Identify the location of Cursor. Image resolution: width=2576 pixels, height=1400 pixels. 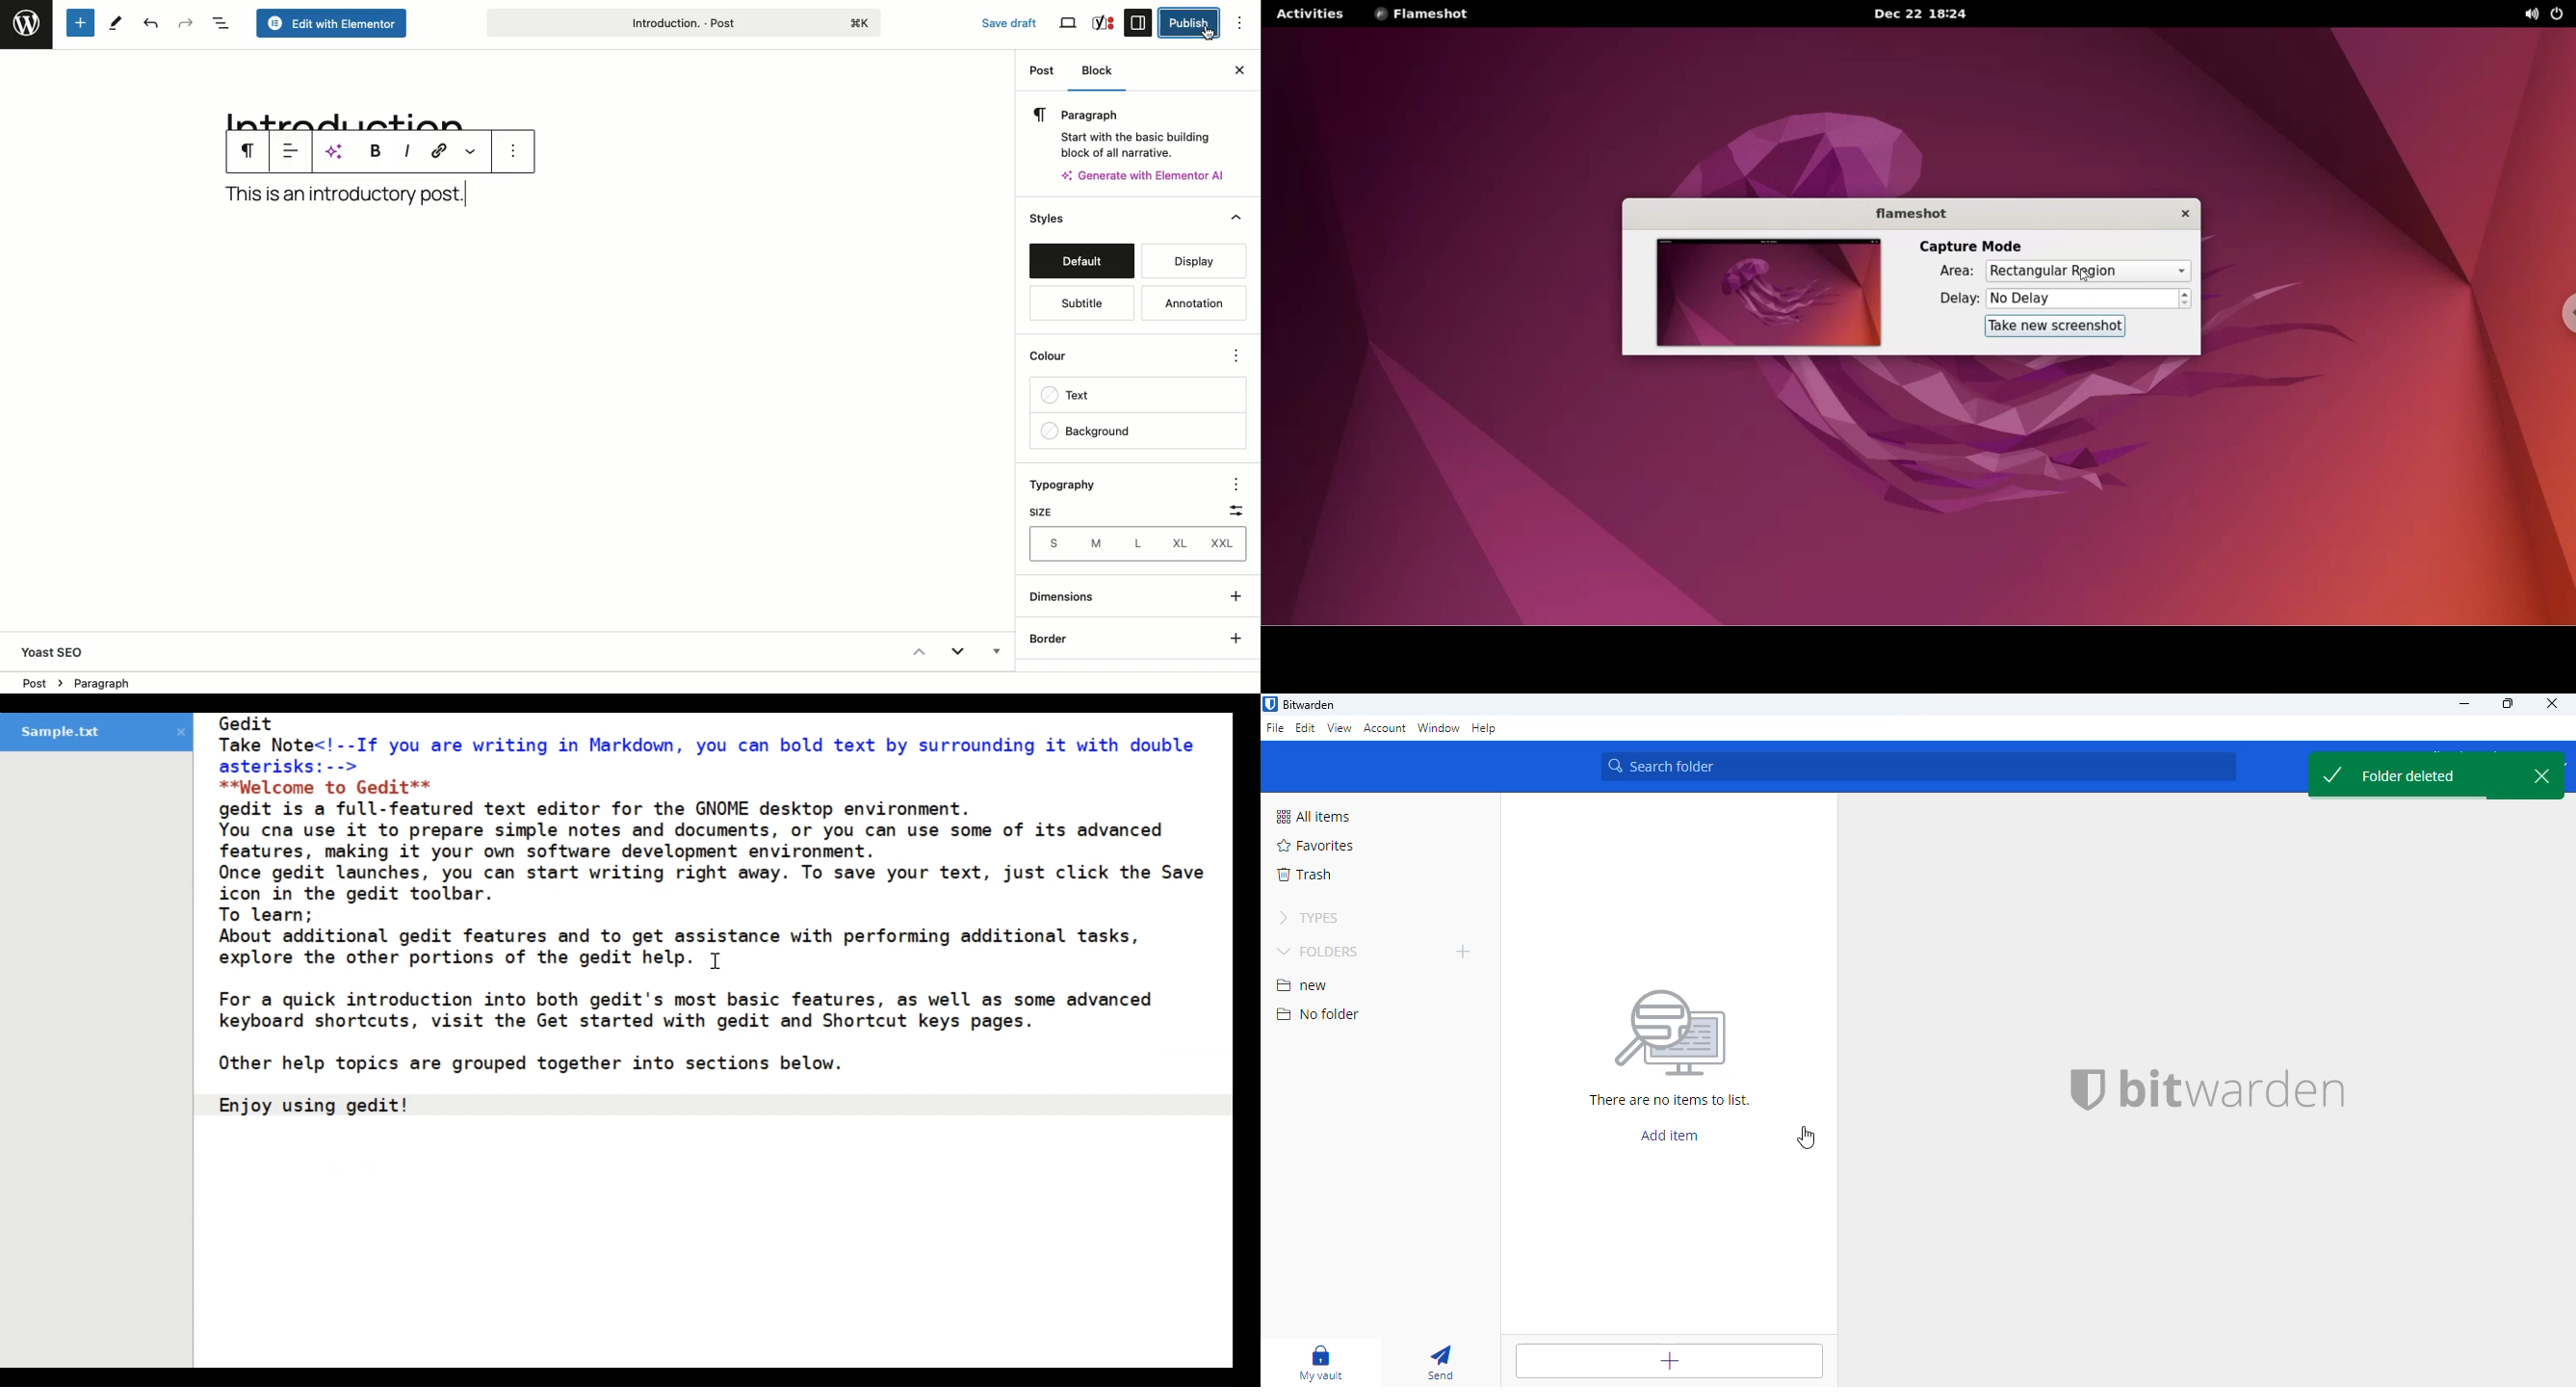
(1208, 32).